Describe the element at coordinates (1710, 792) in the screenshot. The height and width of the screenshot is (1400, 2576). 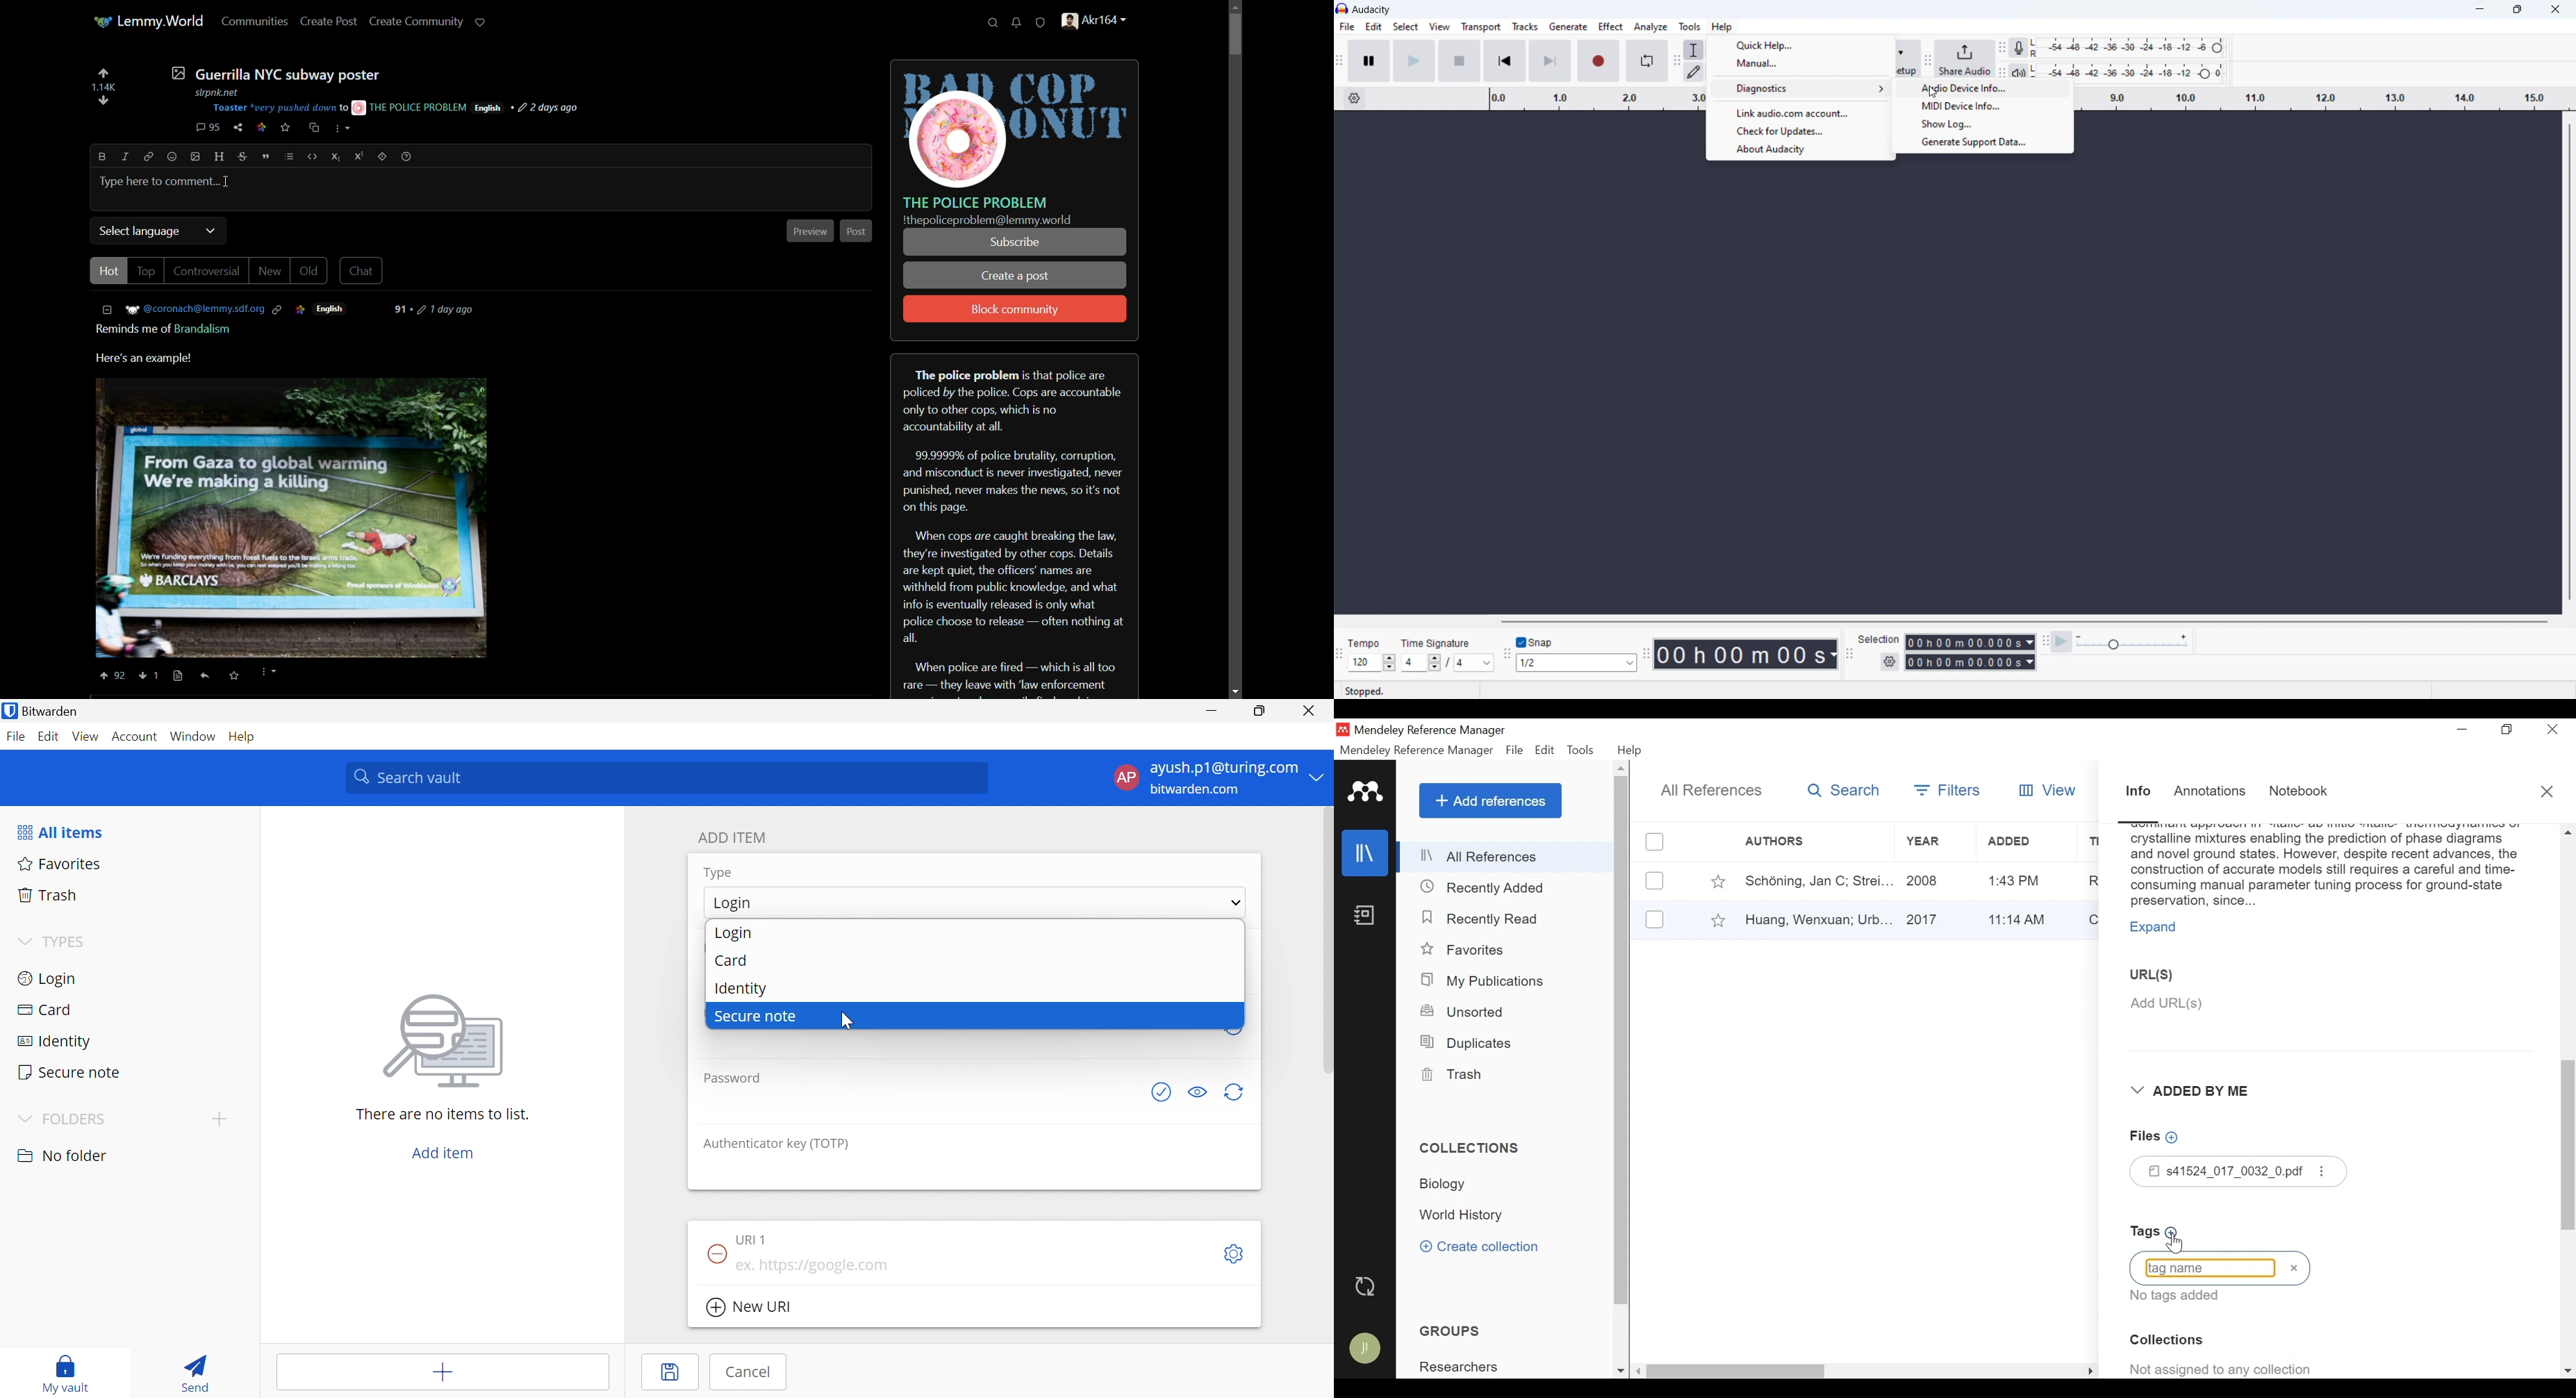
I see `All References` at that location.